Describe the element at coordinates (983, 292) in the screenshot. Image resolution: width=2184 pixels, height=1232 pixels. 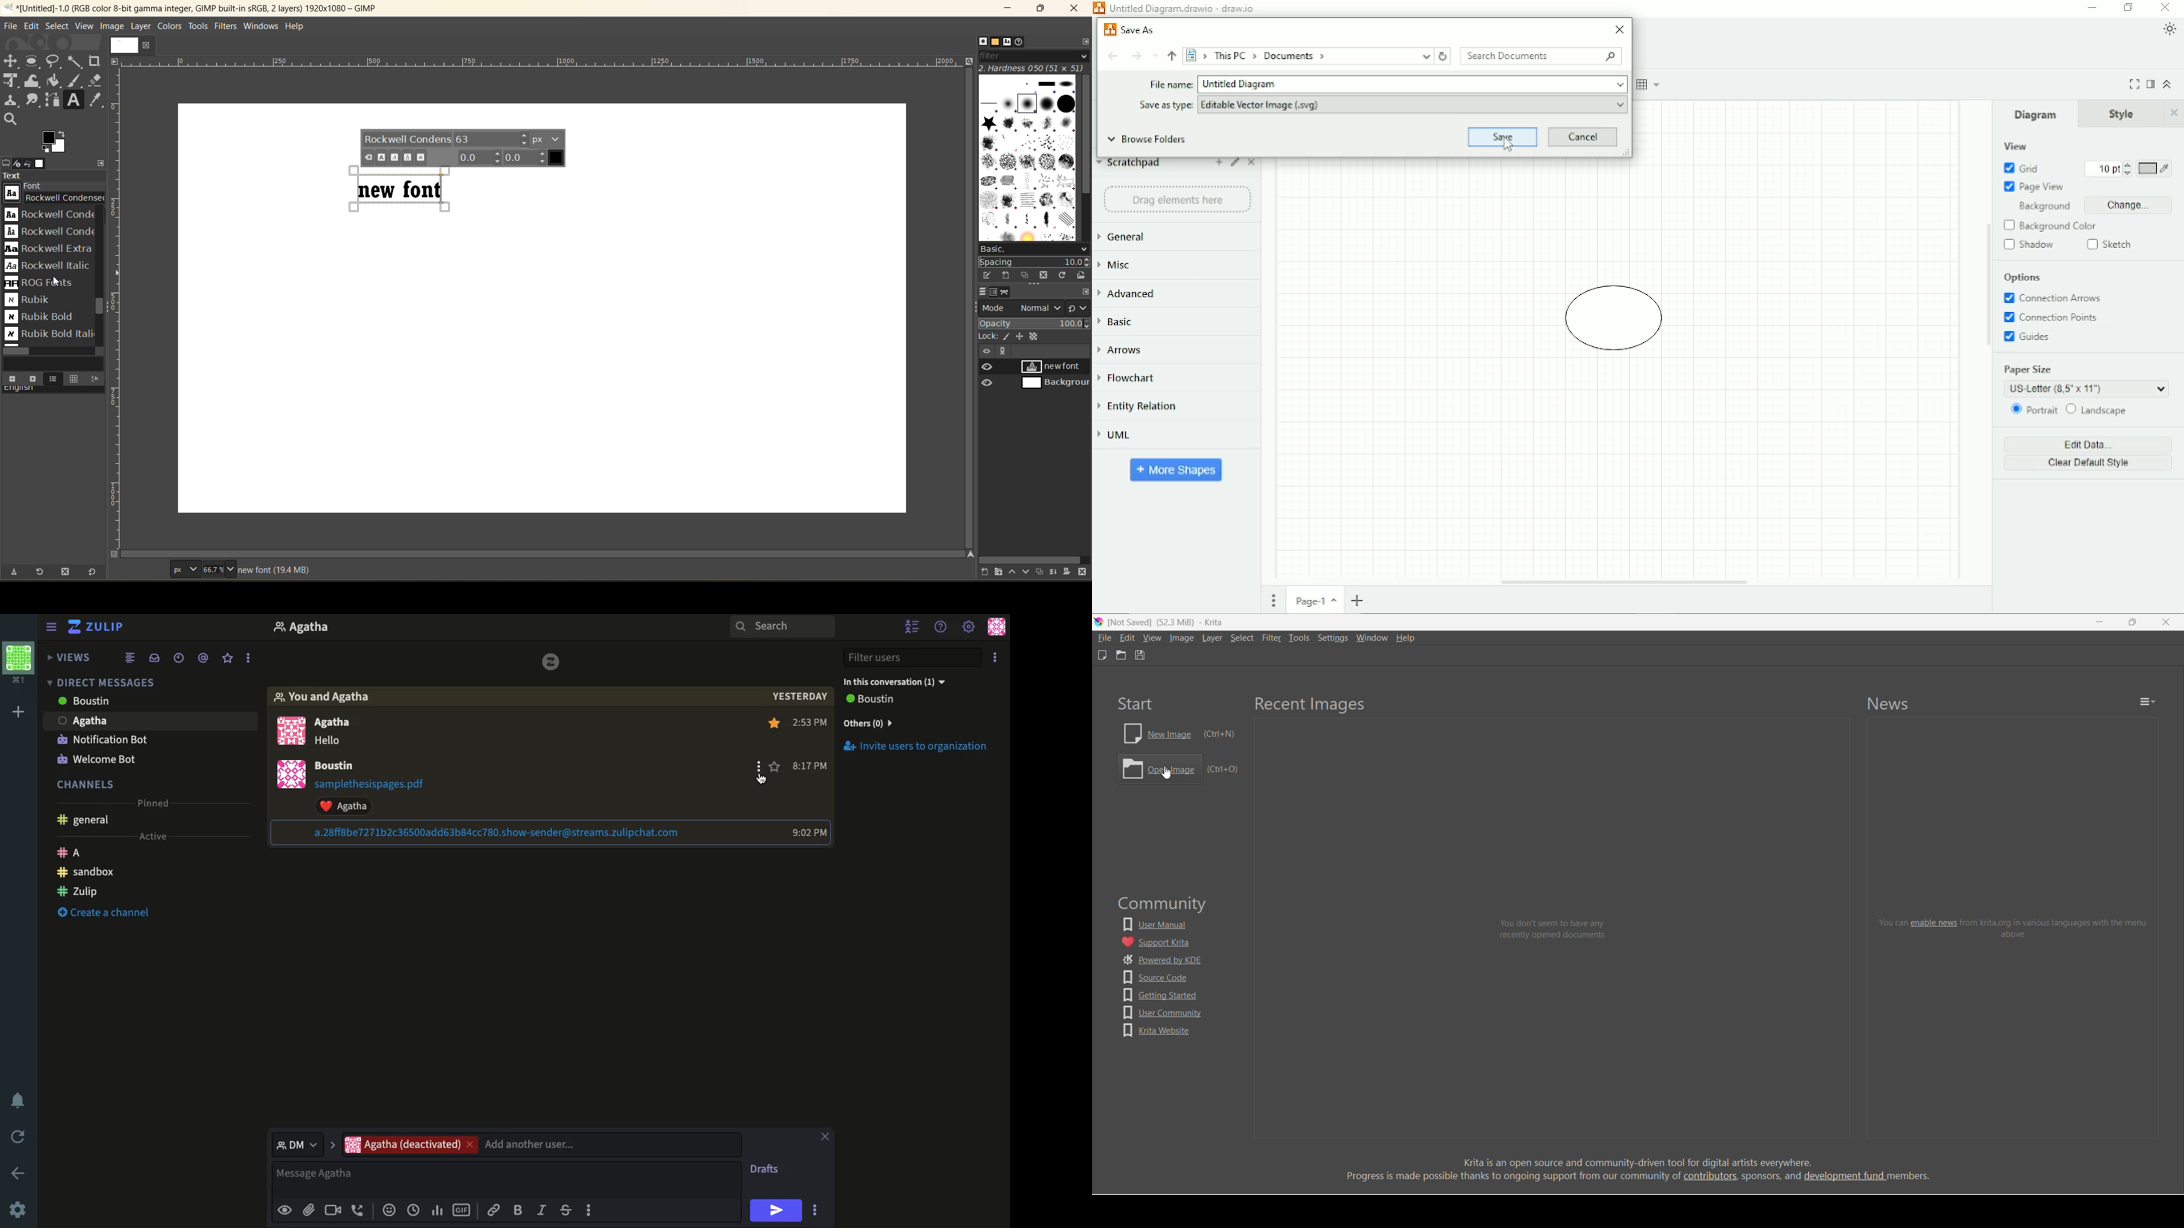
I see `layers` at that location.